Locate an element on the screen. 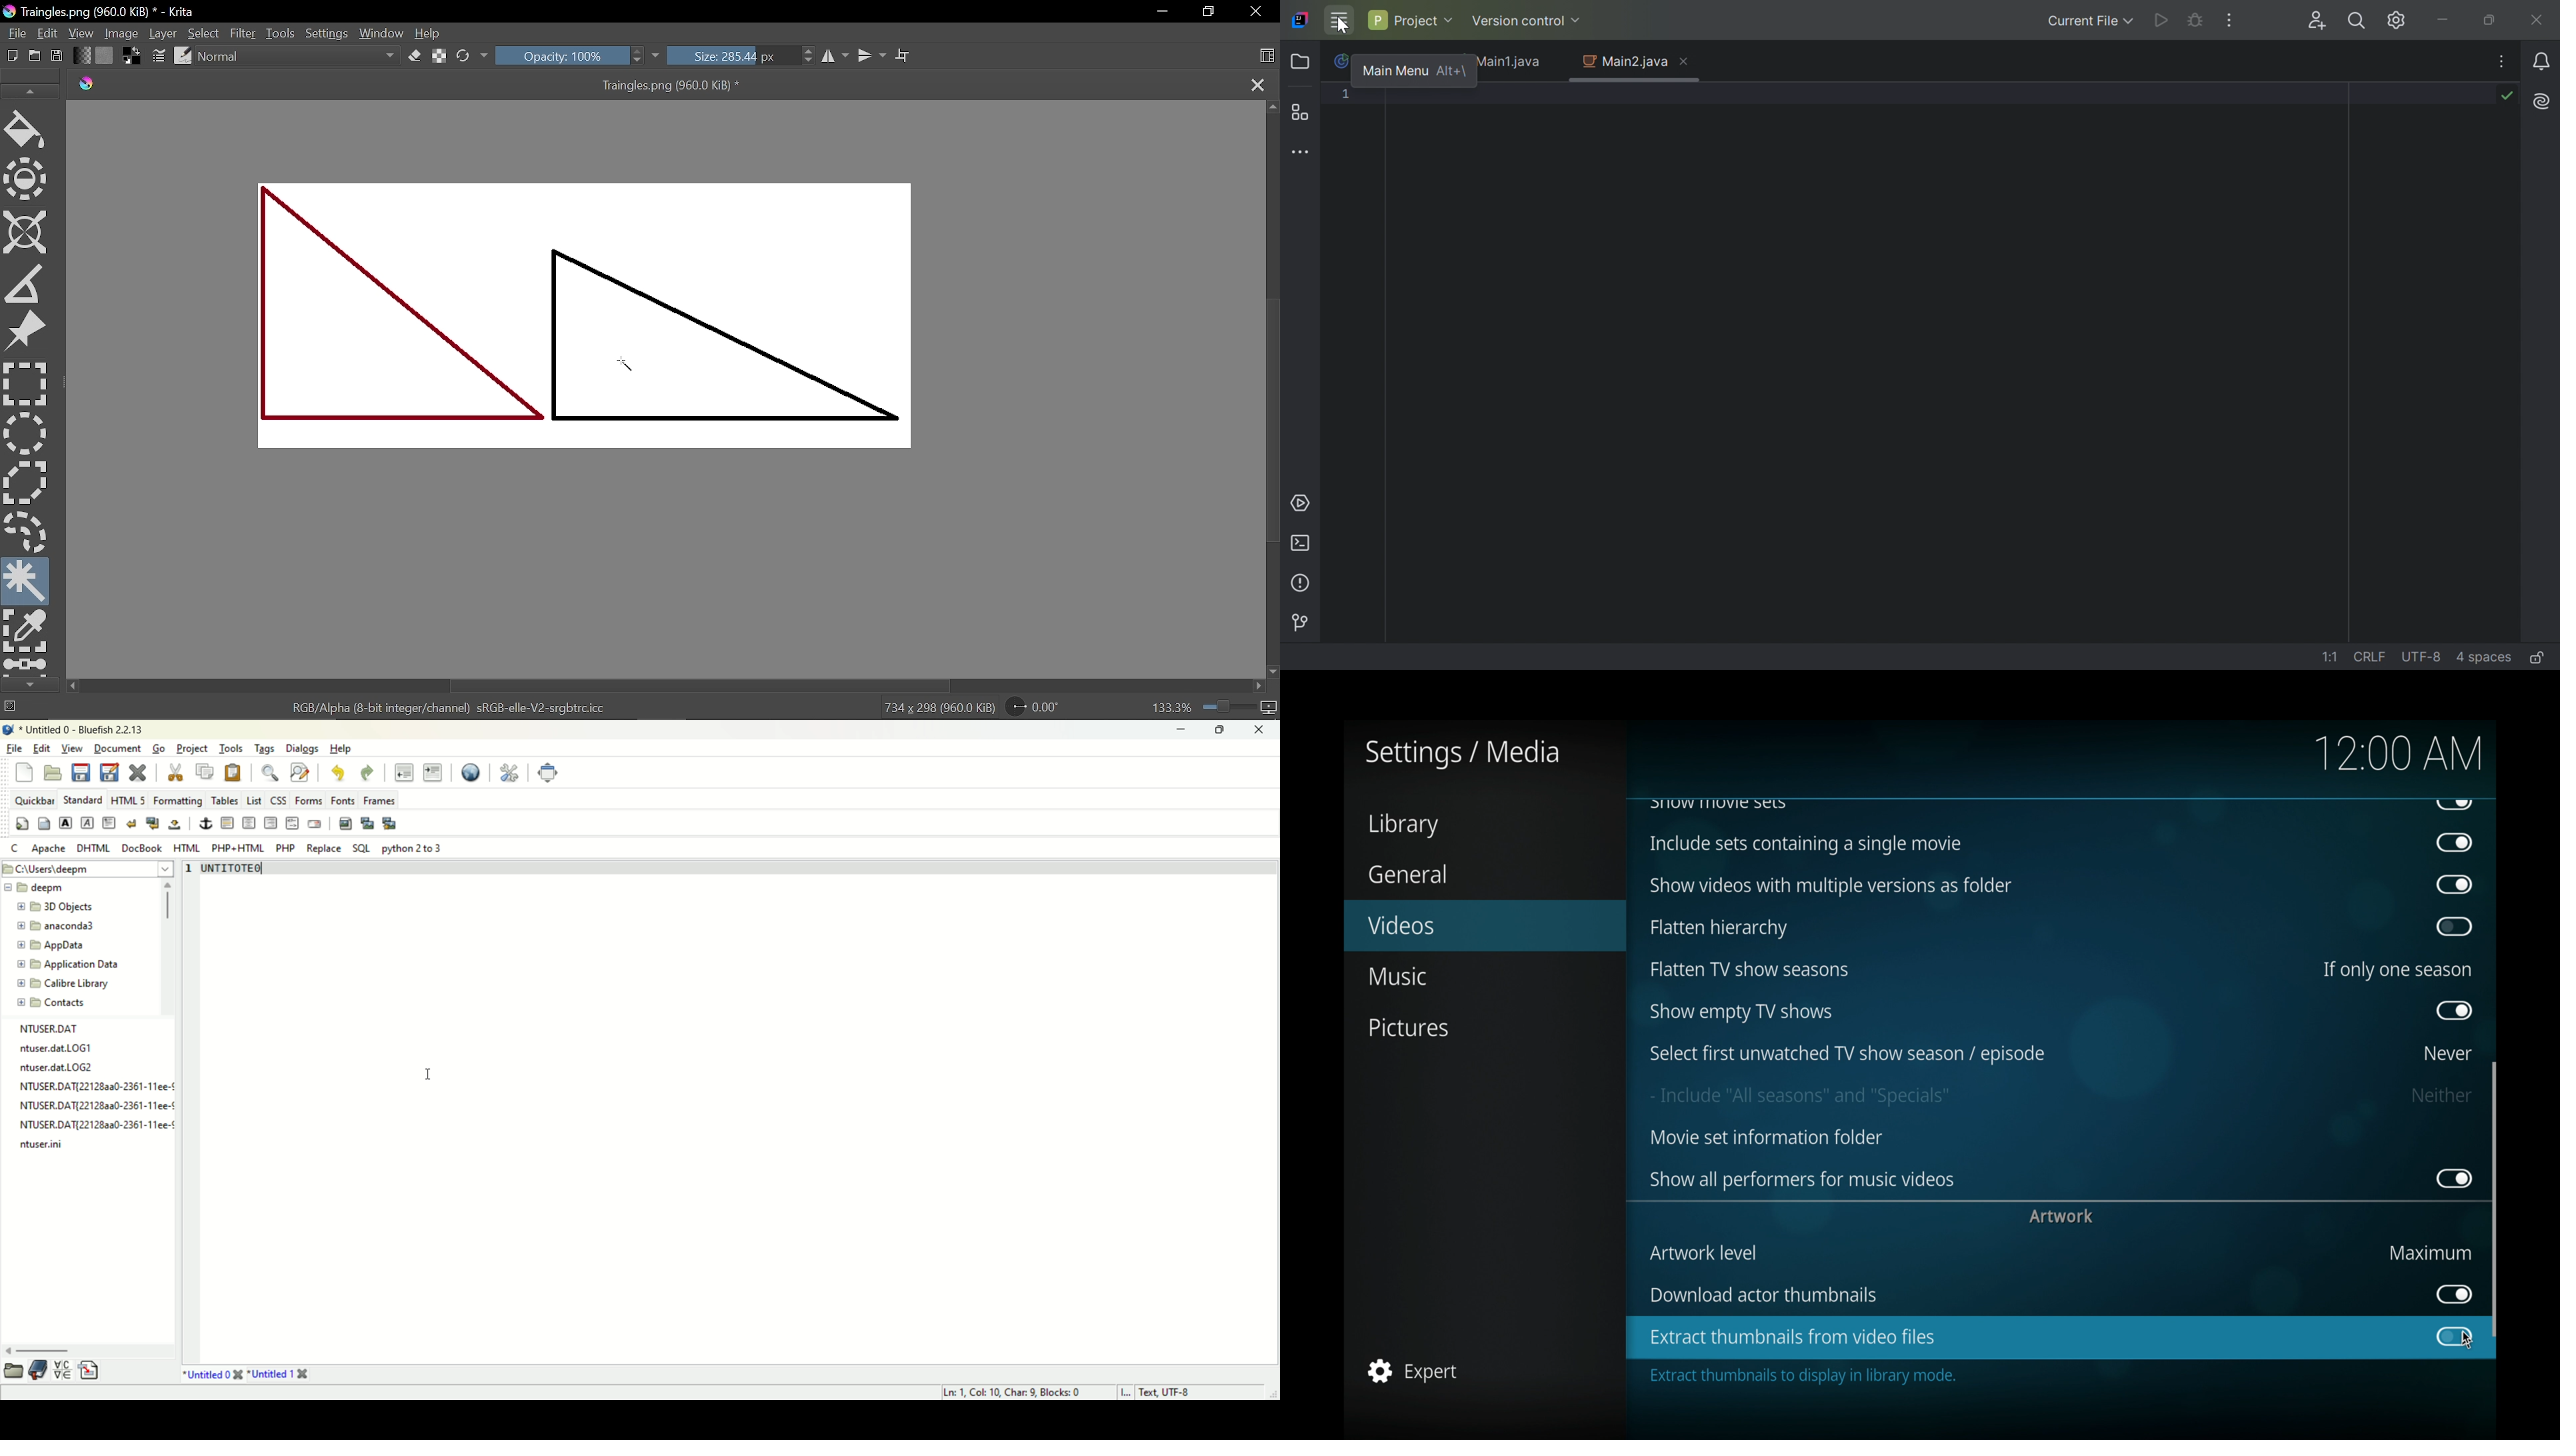 The image size is (2576, 1456). extract thumbnails to display in library mode is located at coordinates (1805, 1377).